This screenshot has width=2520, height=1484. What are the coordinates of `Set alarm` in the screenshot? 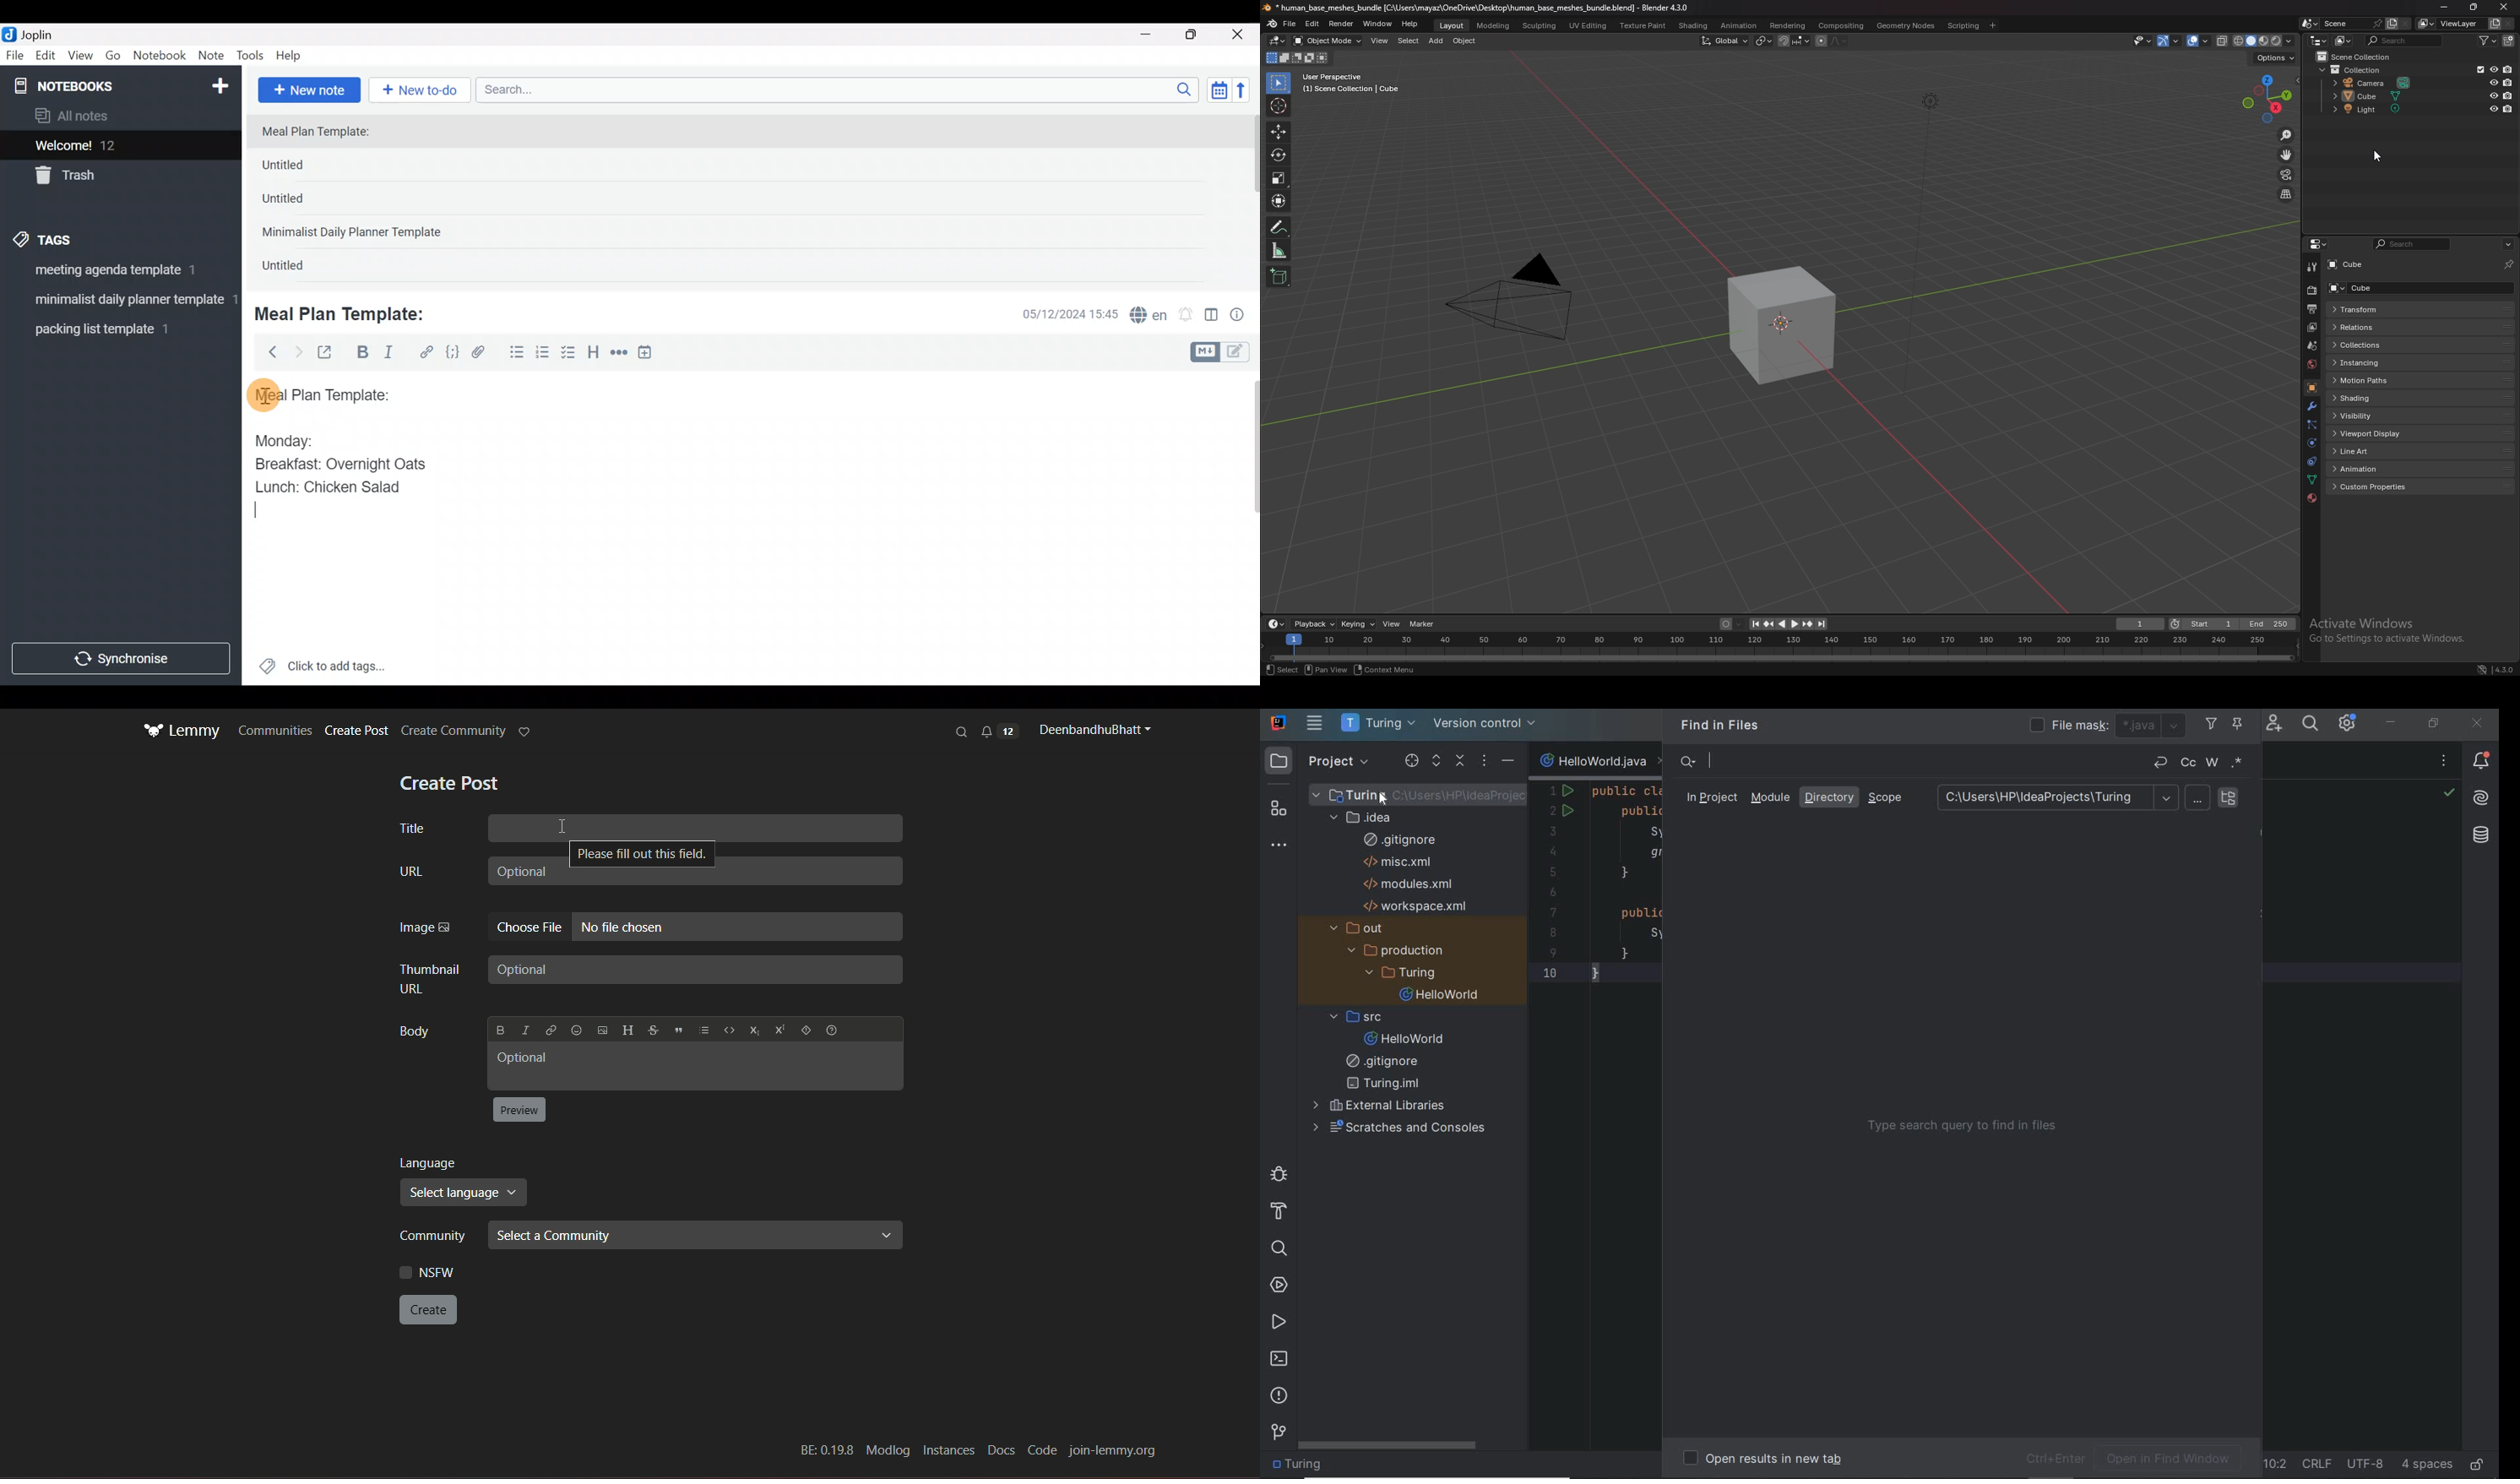 It's located at (1186, 316).